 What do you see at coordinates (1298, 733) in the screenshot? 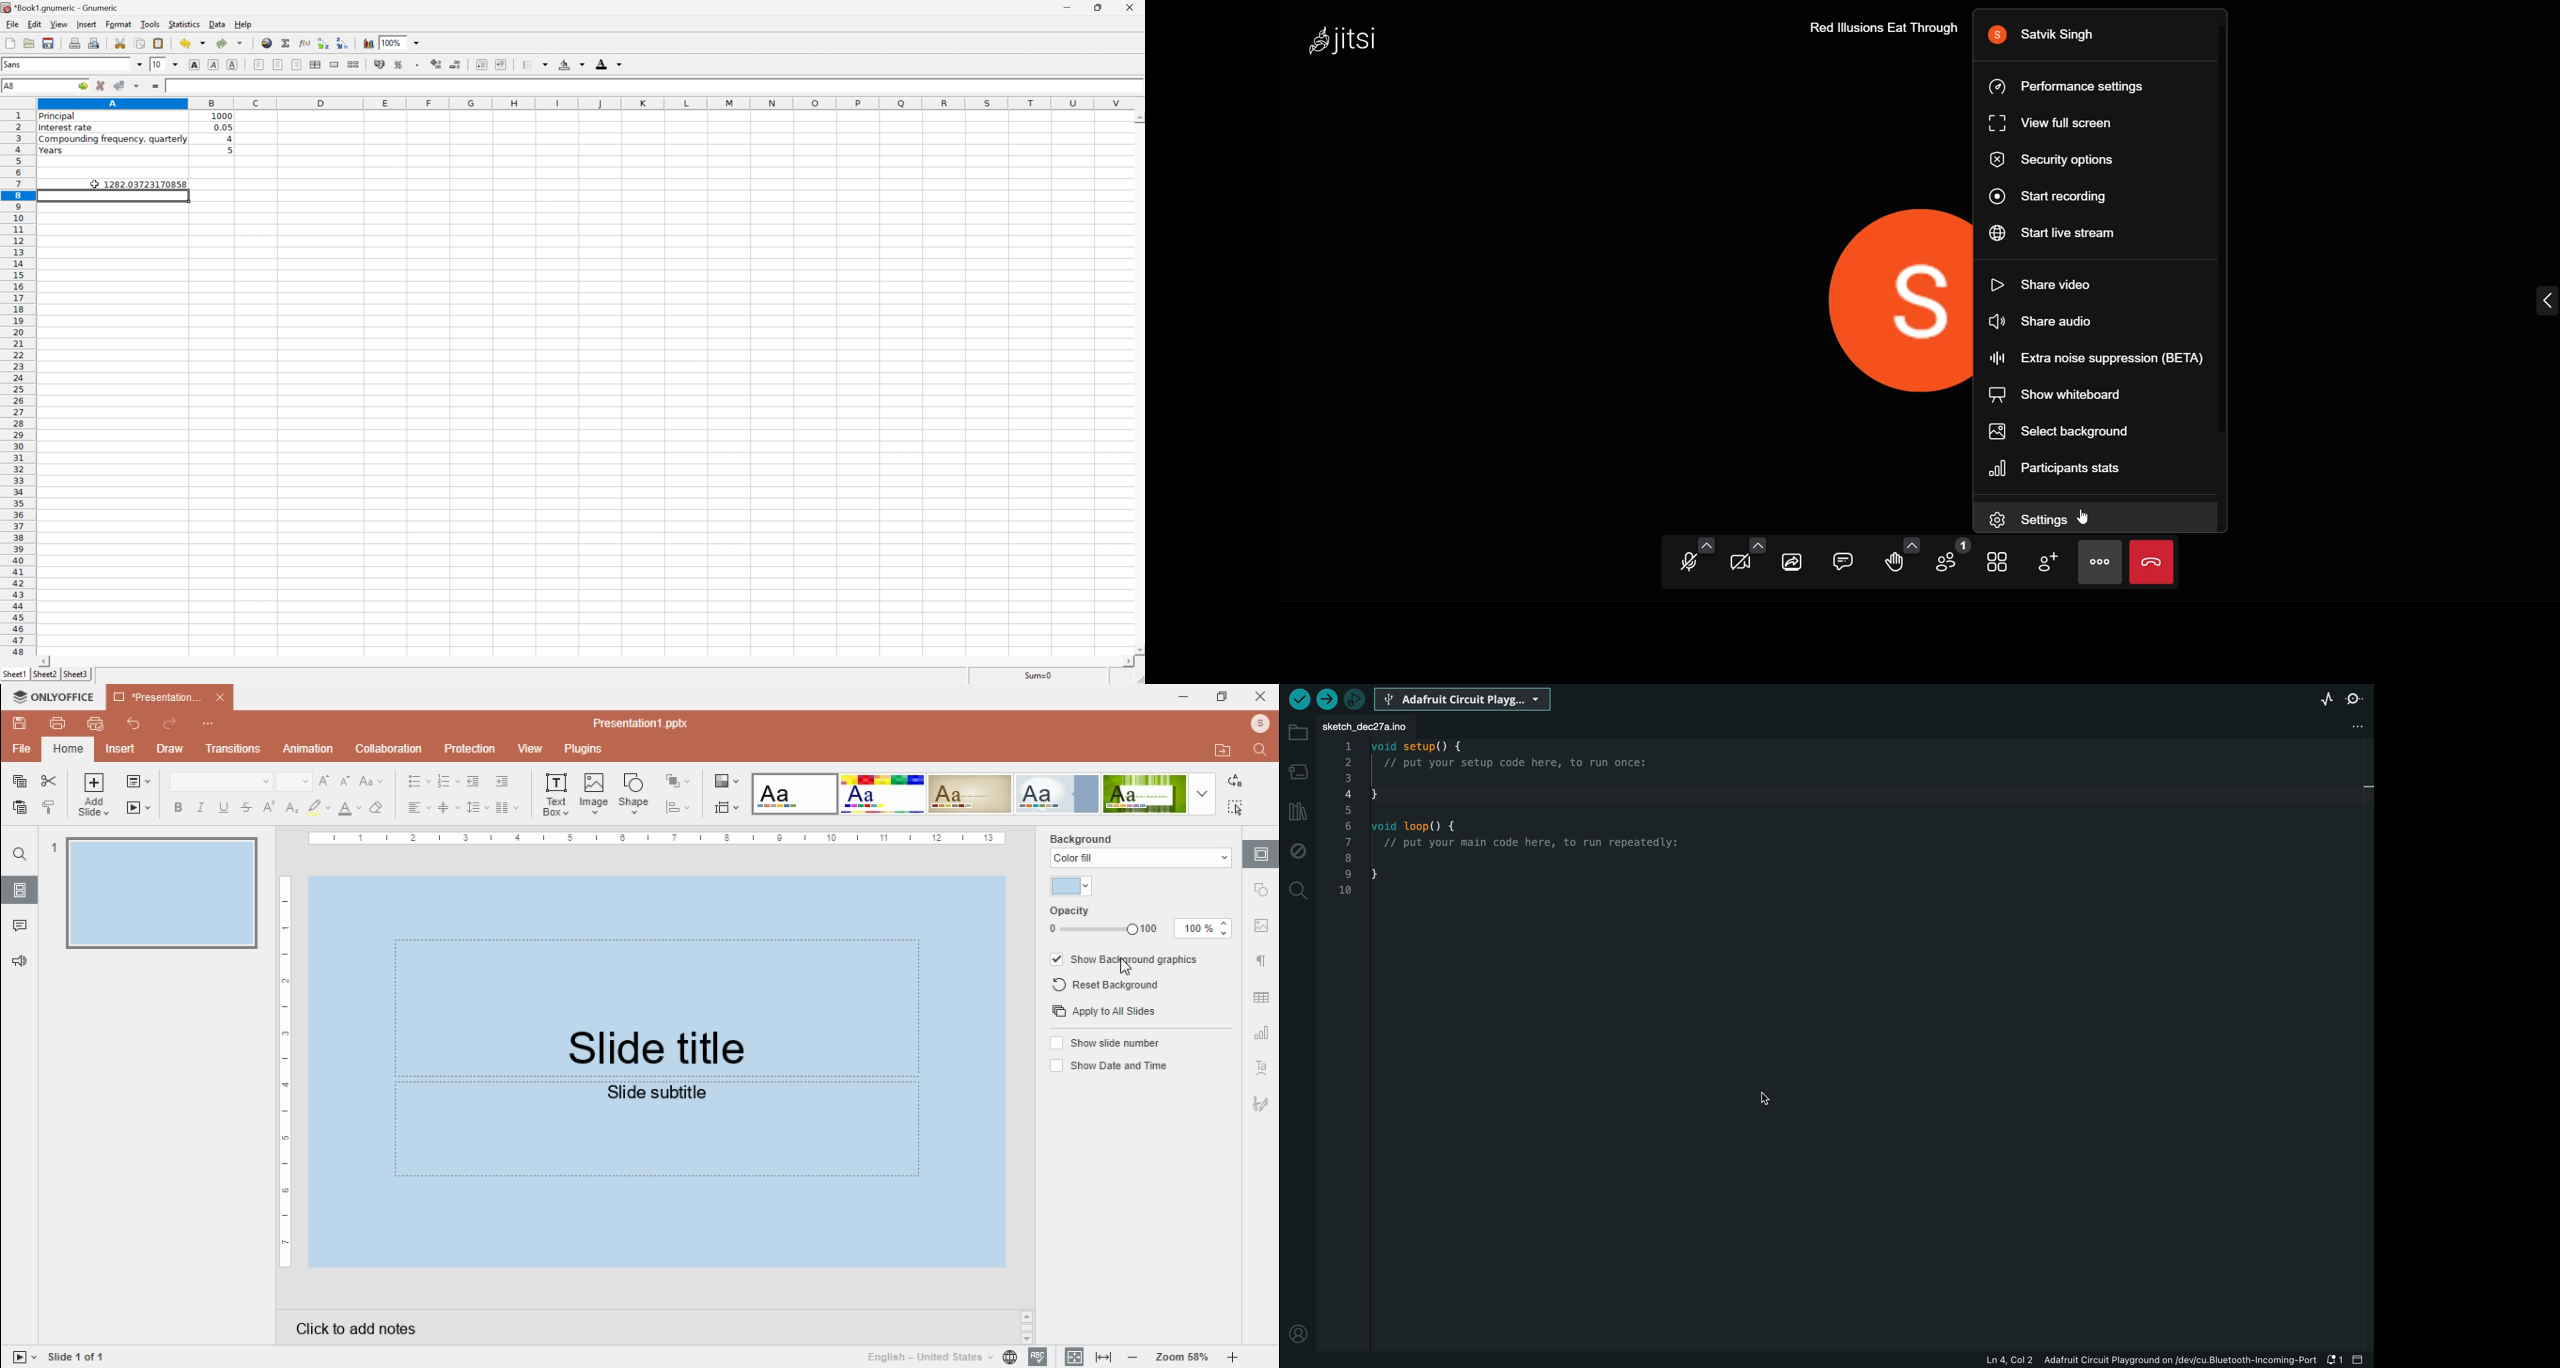
I see `folder` at bounding box center [1298, 733].